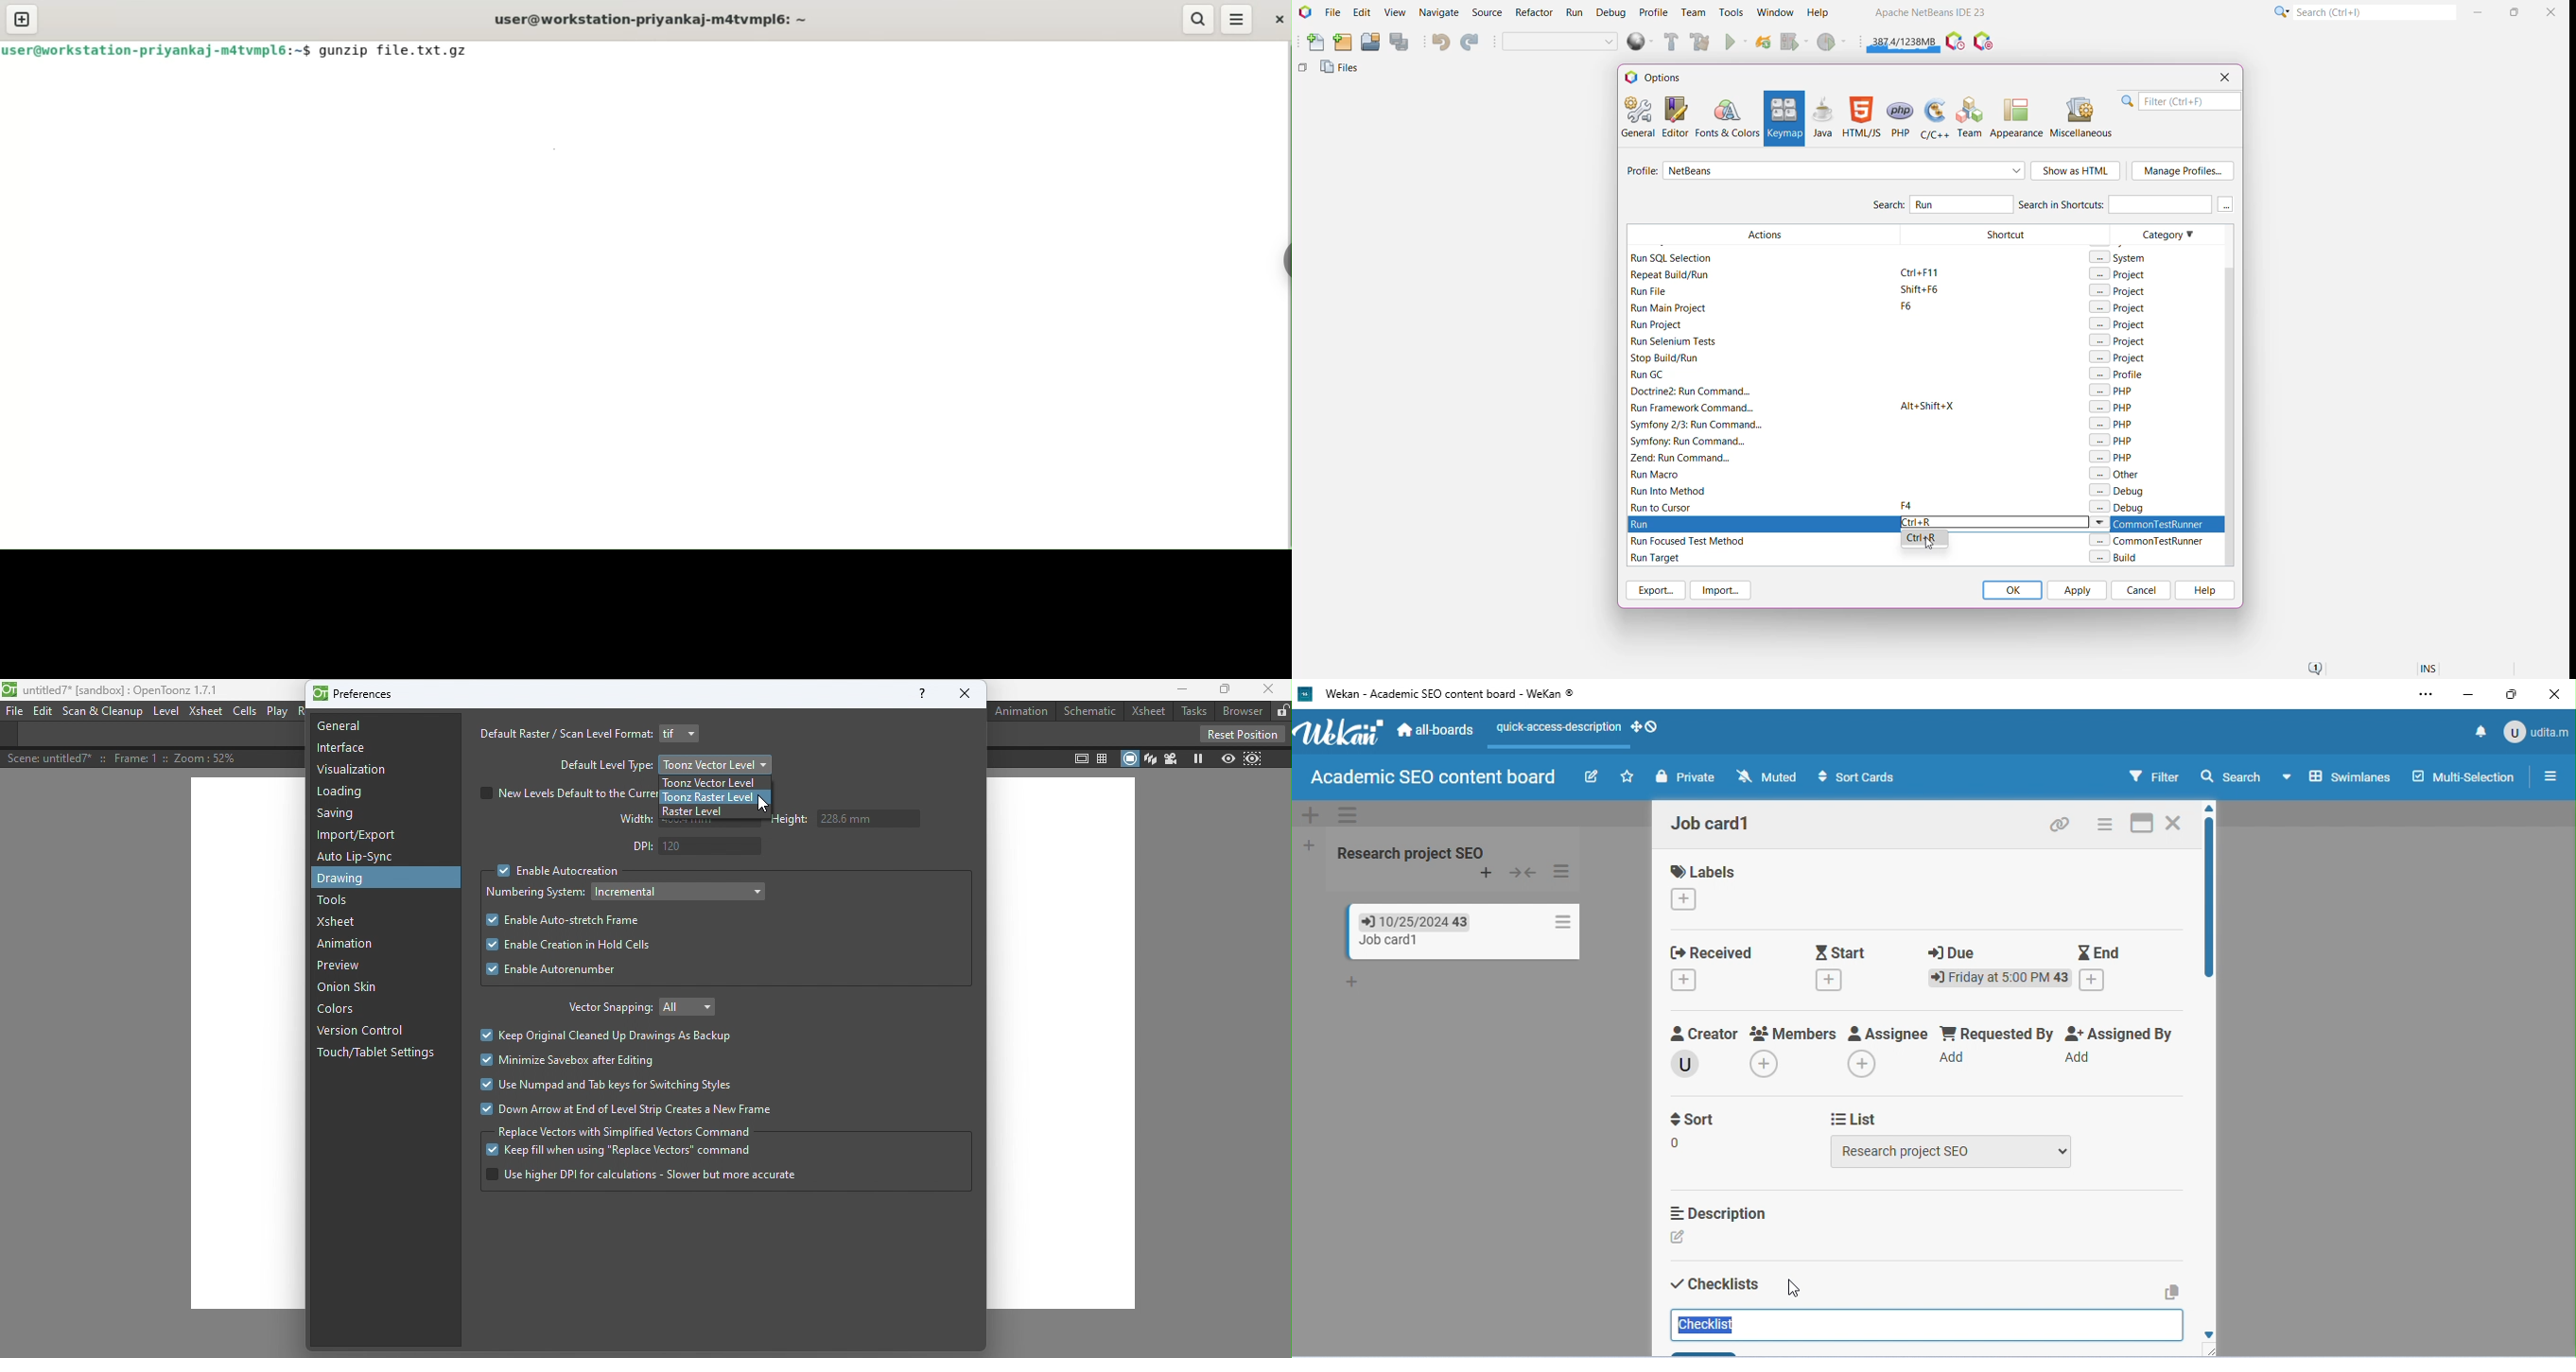  Describe the element at coordinates (1861, 117) in the screenshot. I see `HTML/JS` at that location.